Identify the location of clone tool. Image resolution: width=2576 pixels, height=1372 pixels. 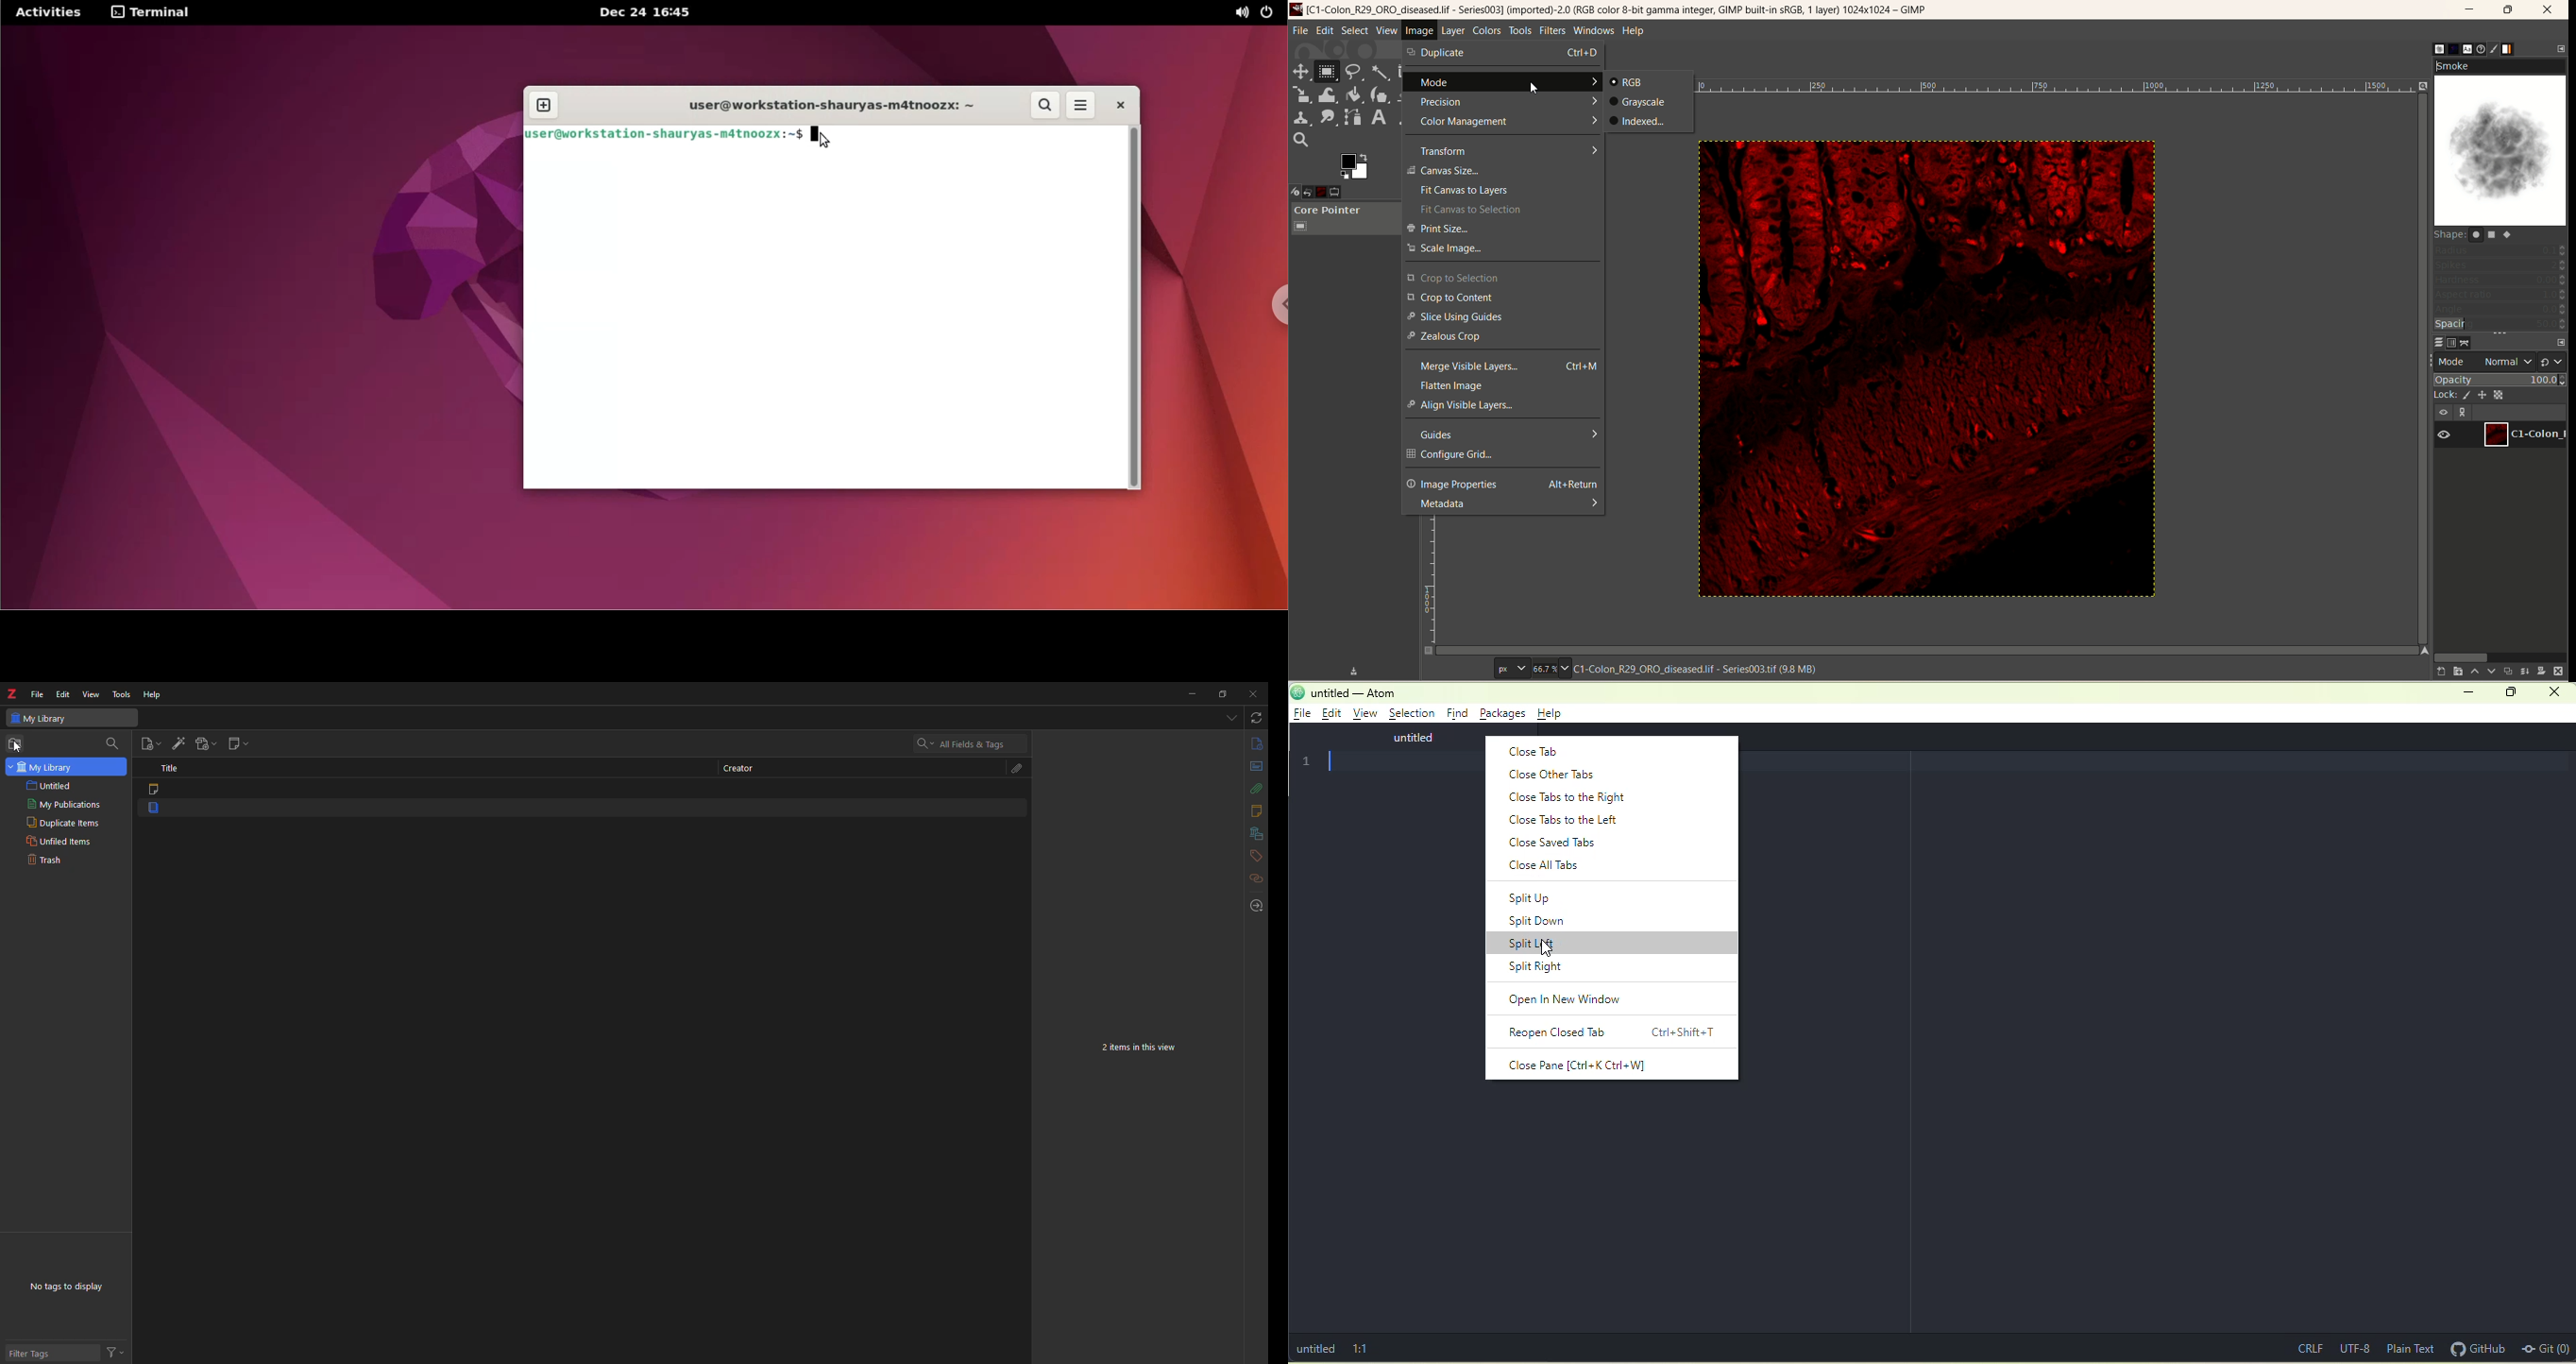
(1302, 117).